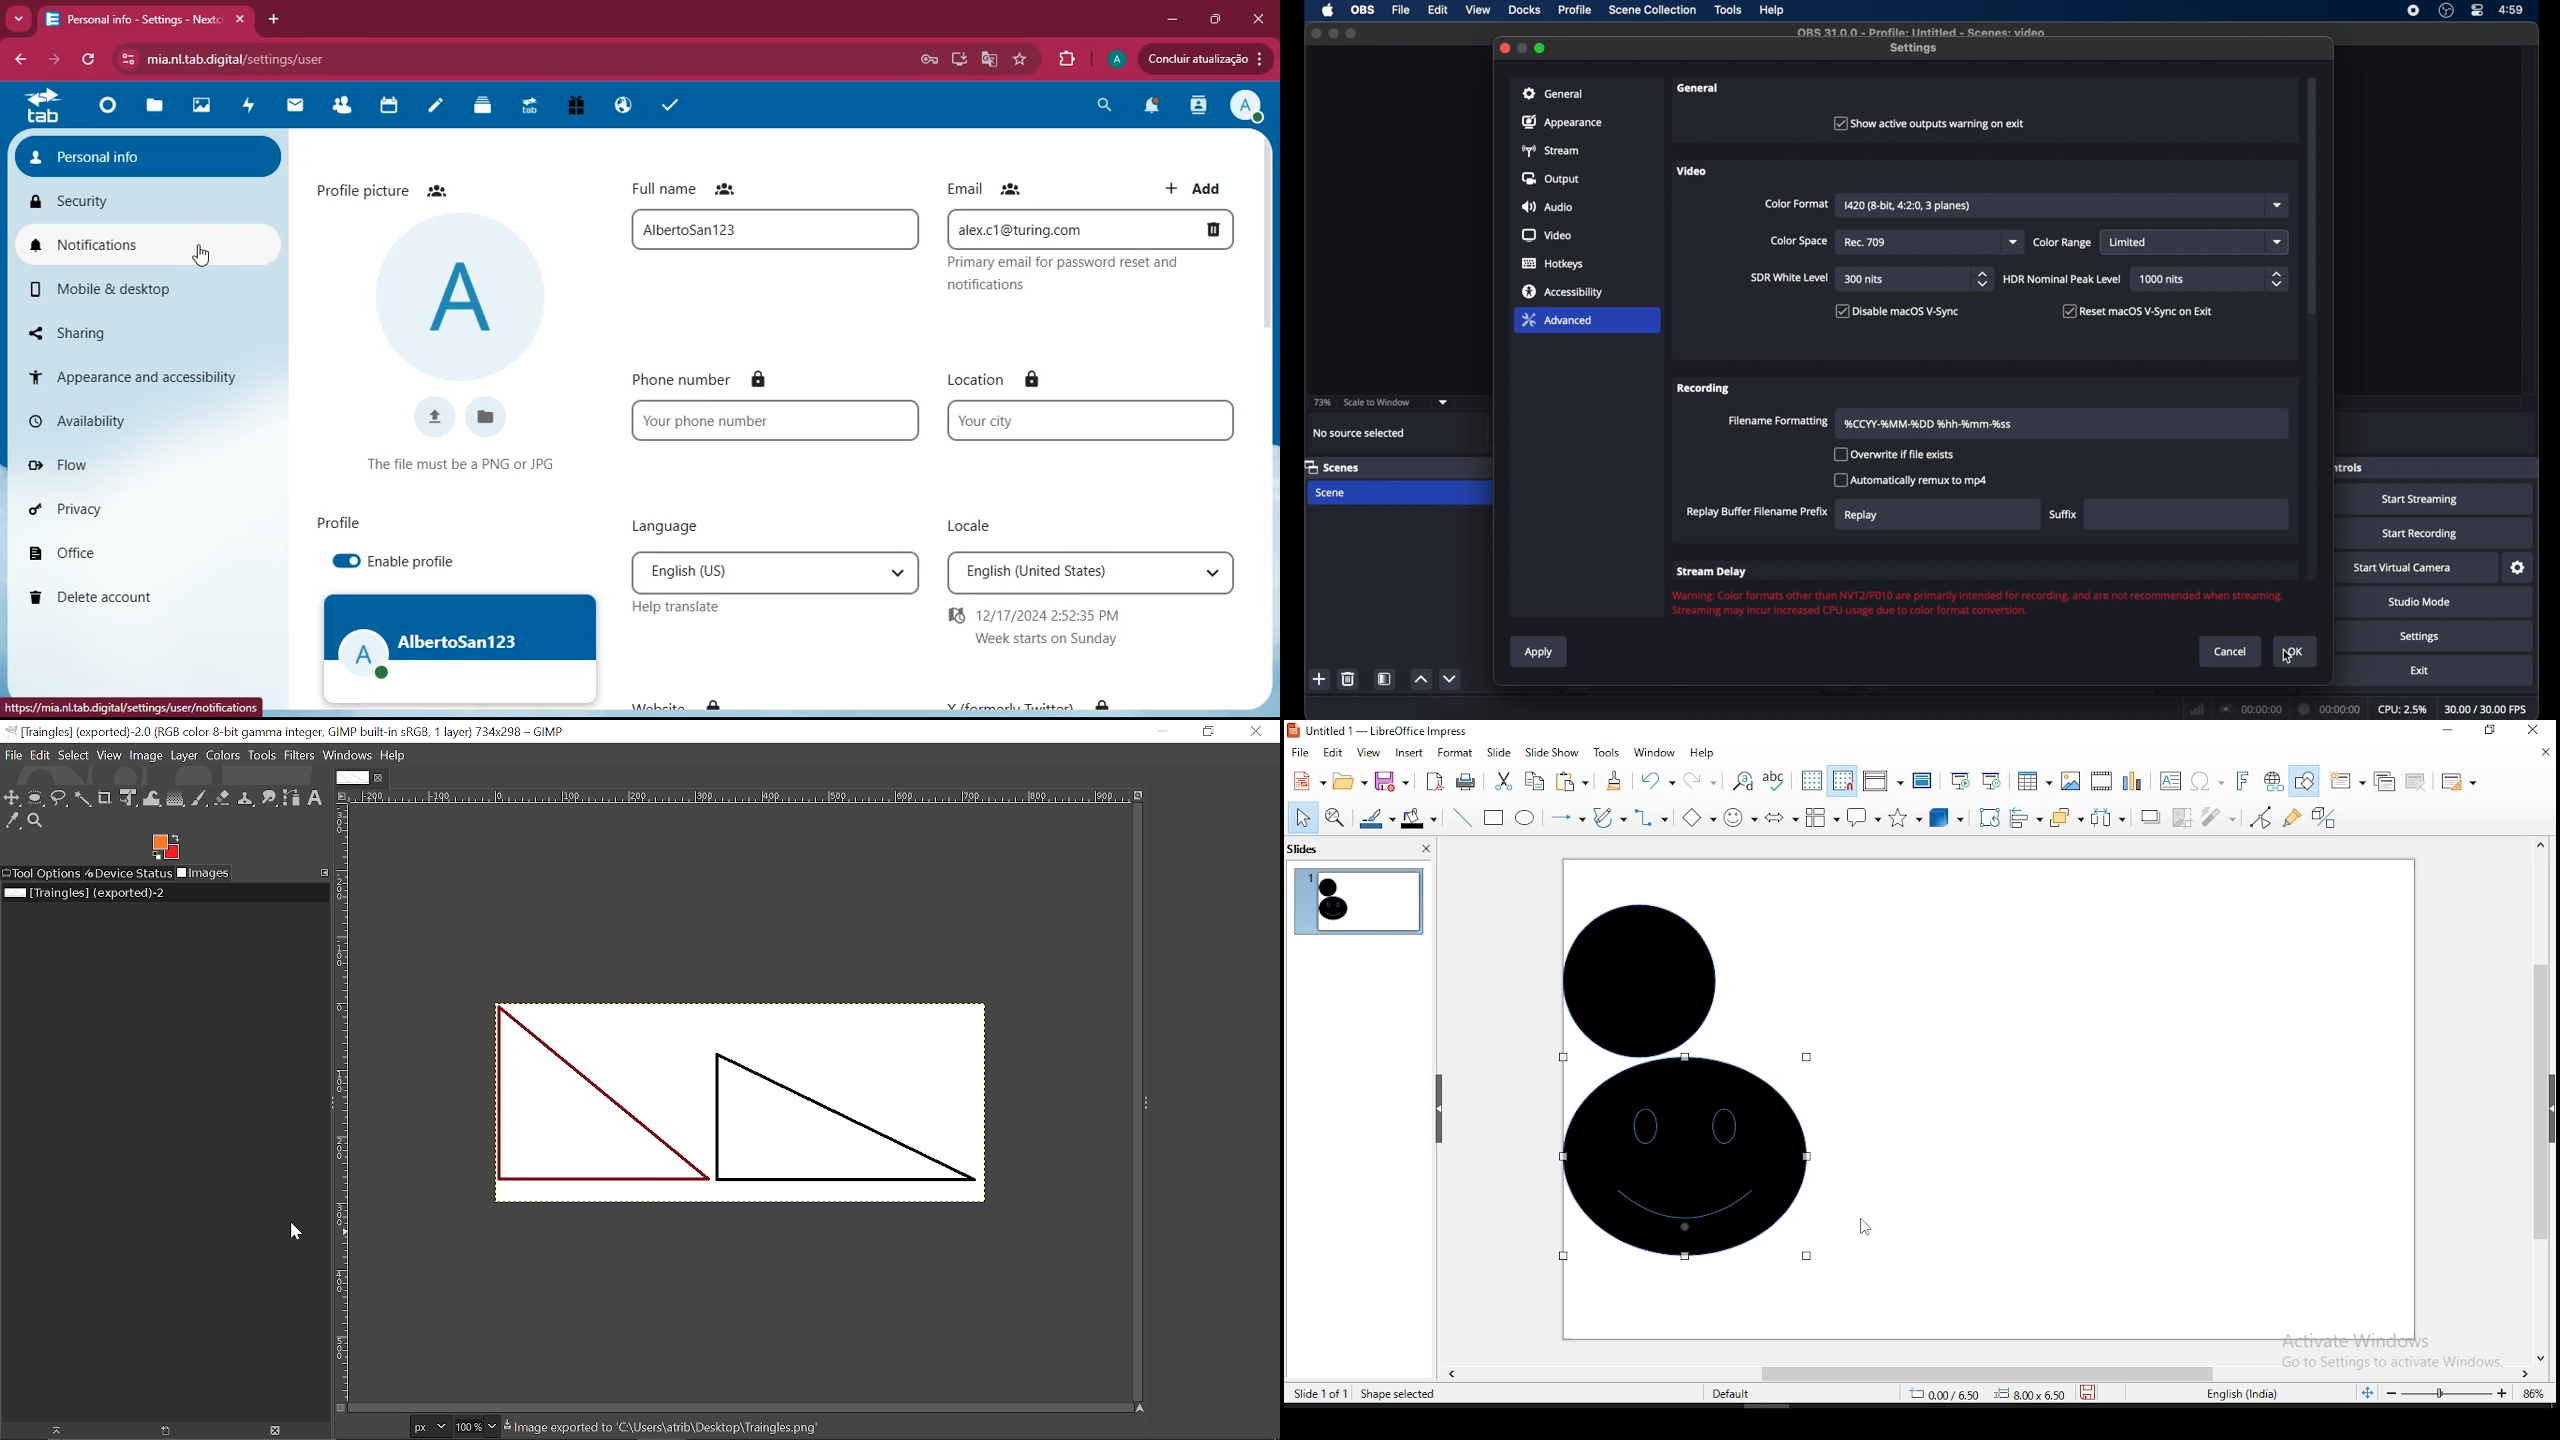  Describe the element at coordinates (134, 708) in the screenshot. I see `url` at that location.